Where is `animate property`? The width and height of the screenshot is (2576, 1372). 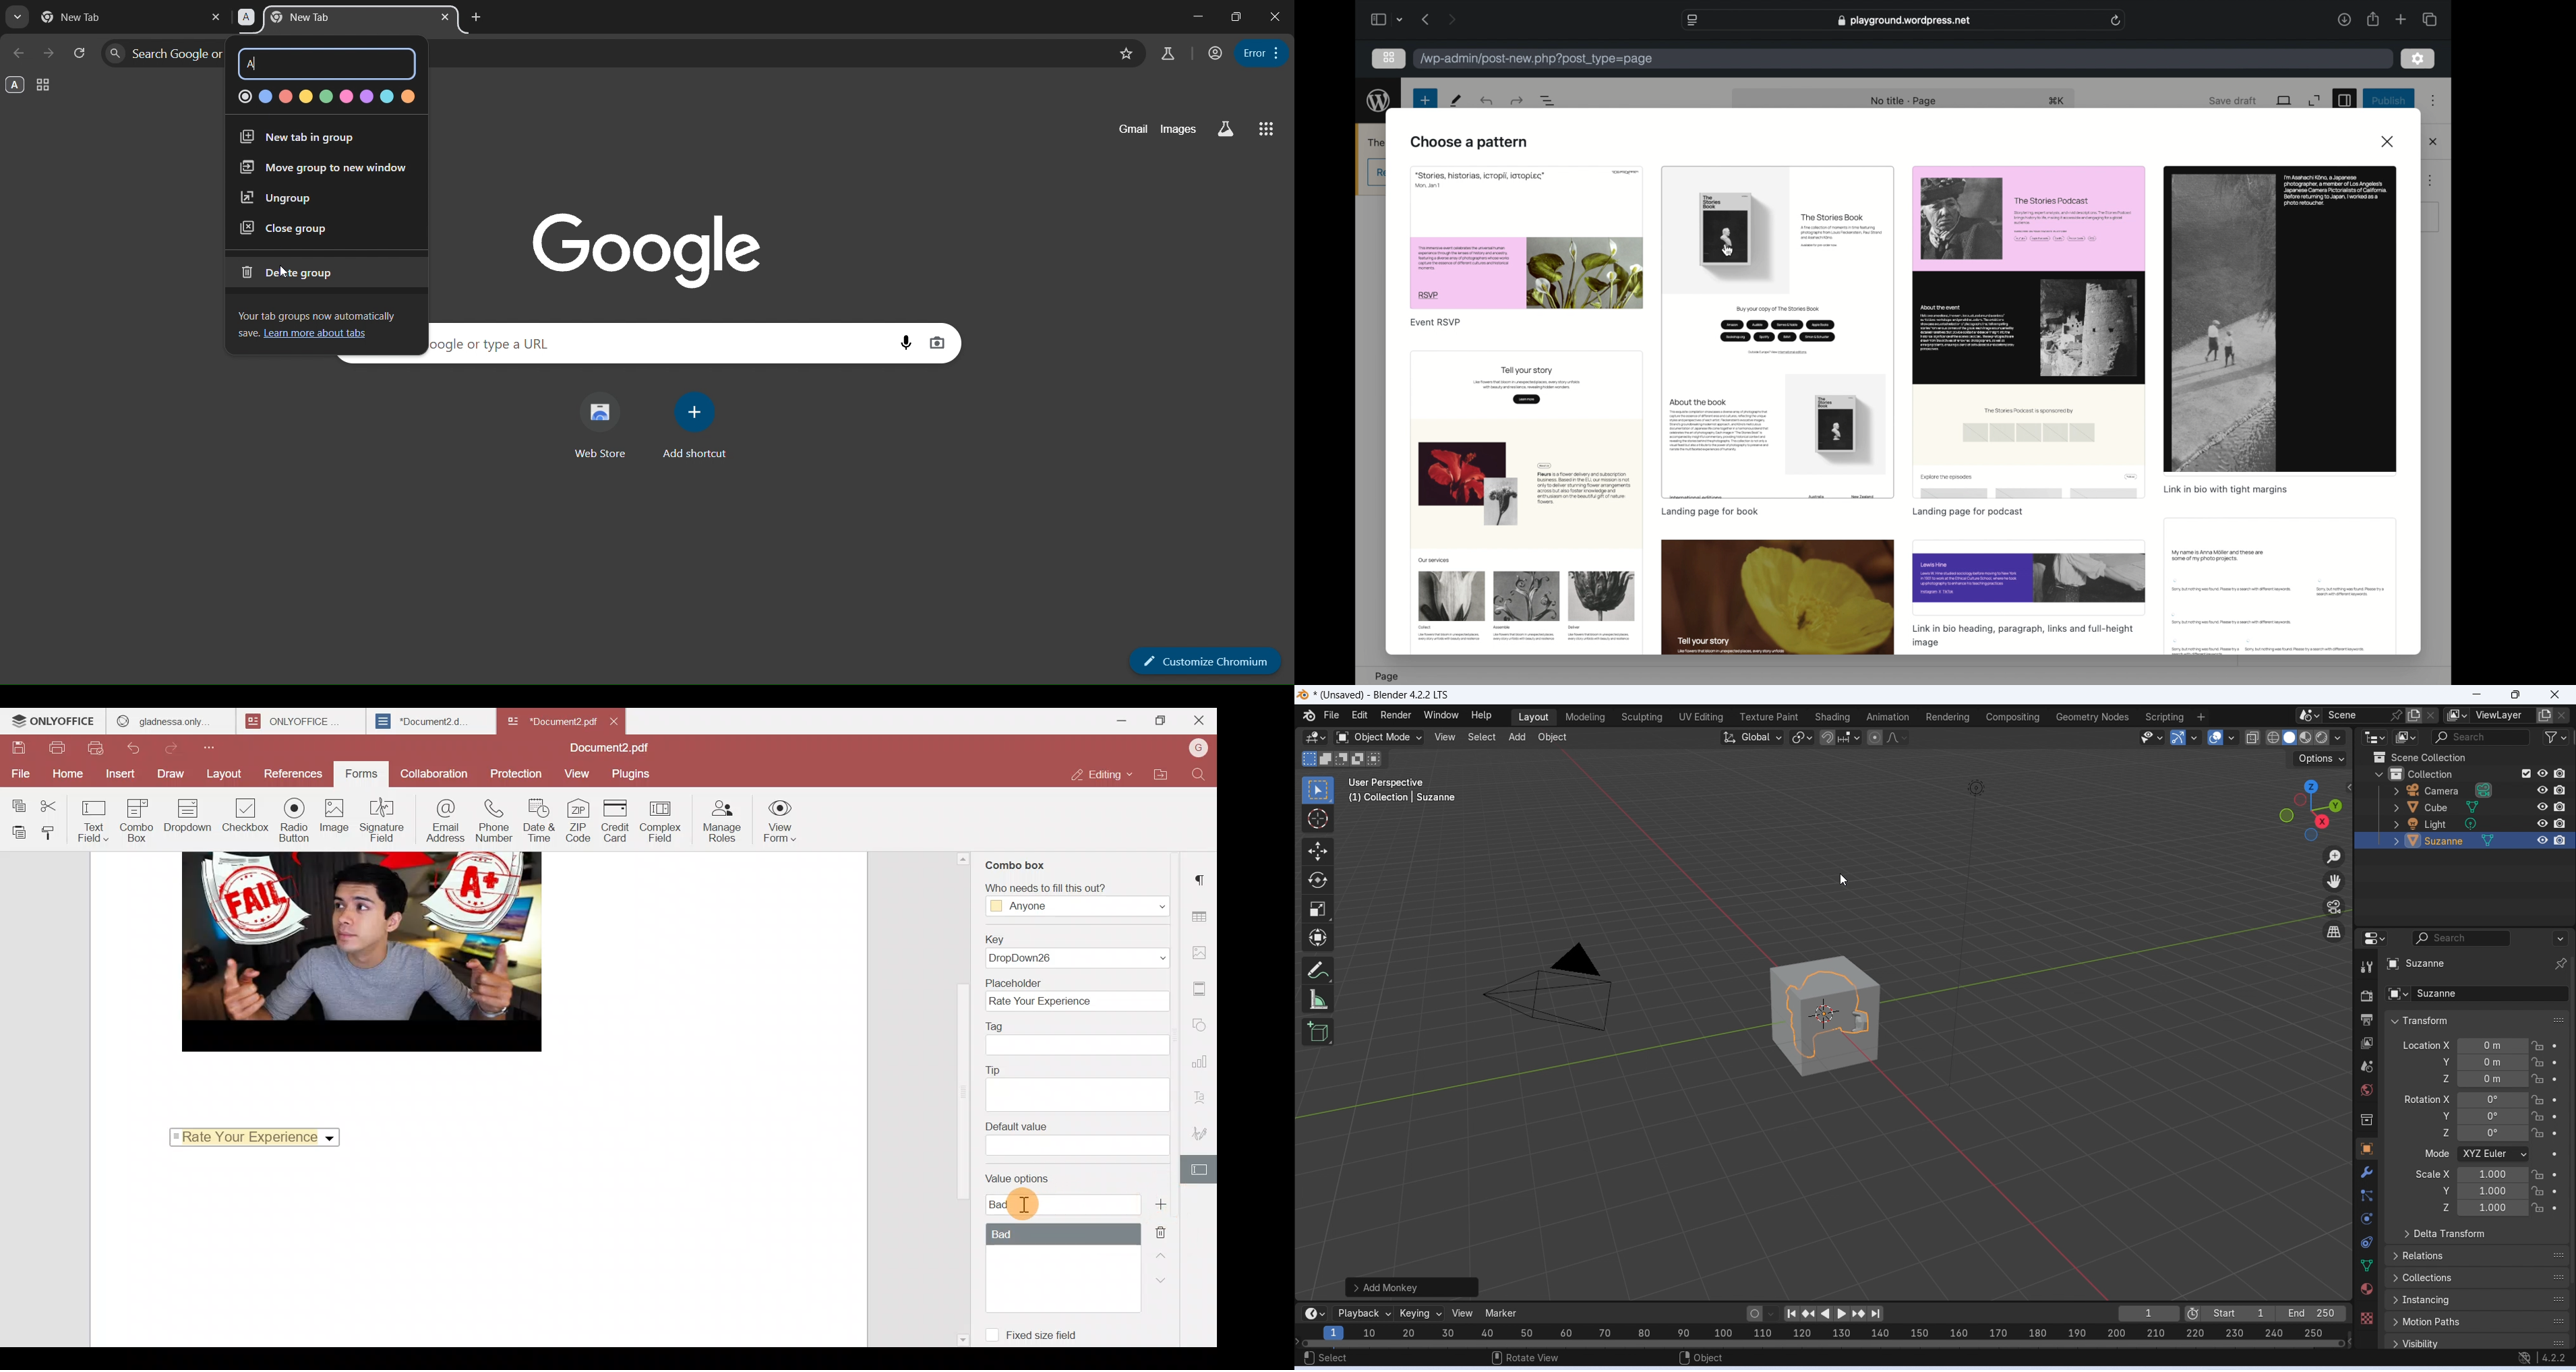
animate property is located at coordinates (2554, 1174).